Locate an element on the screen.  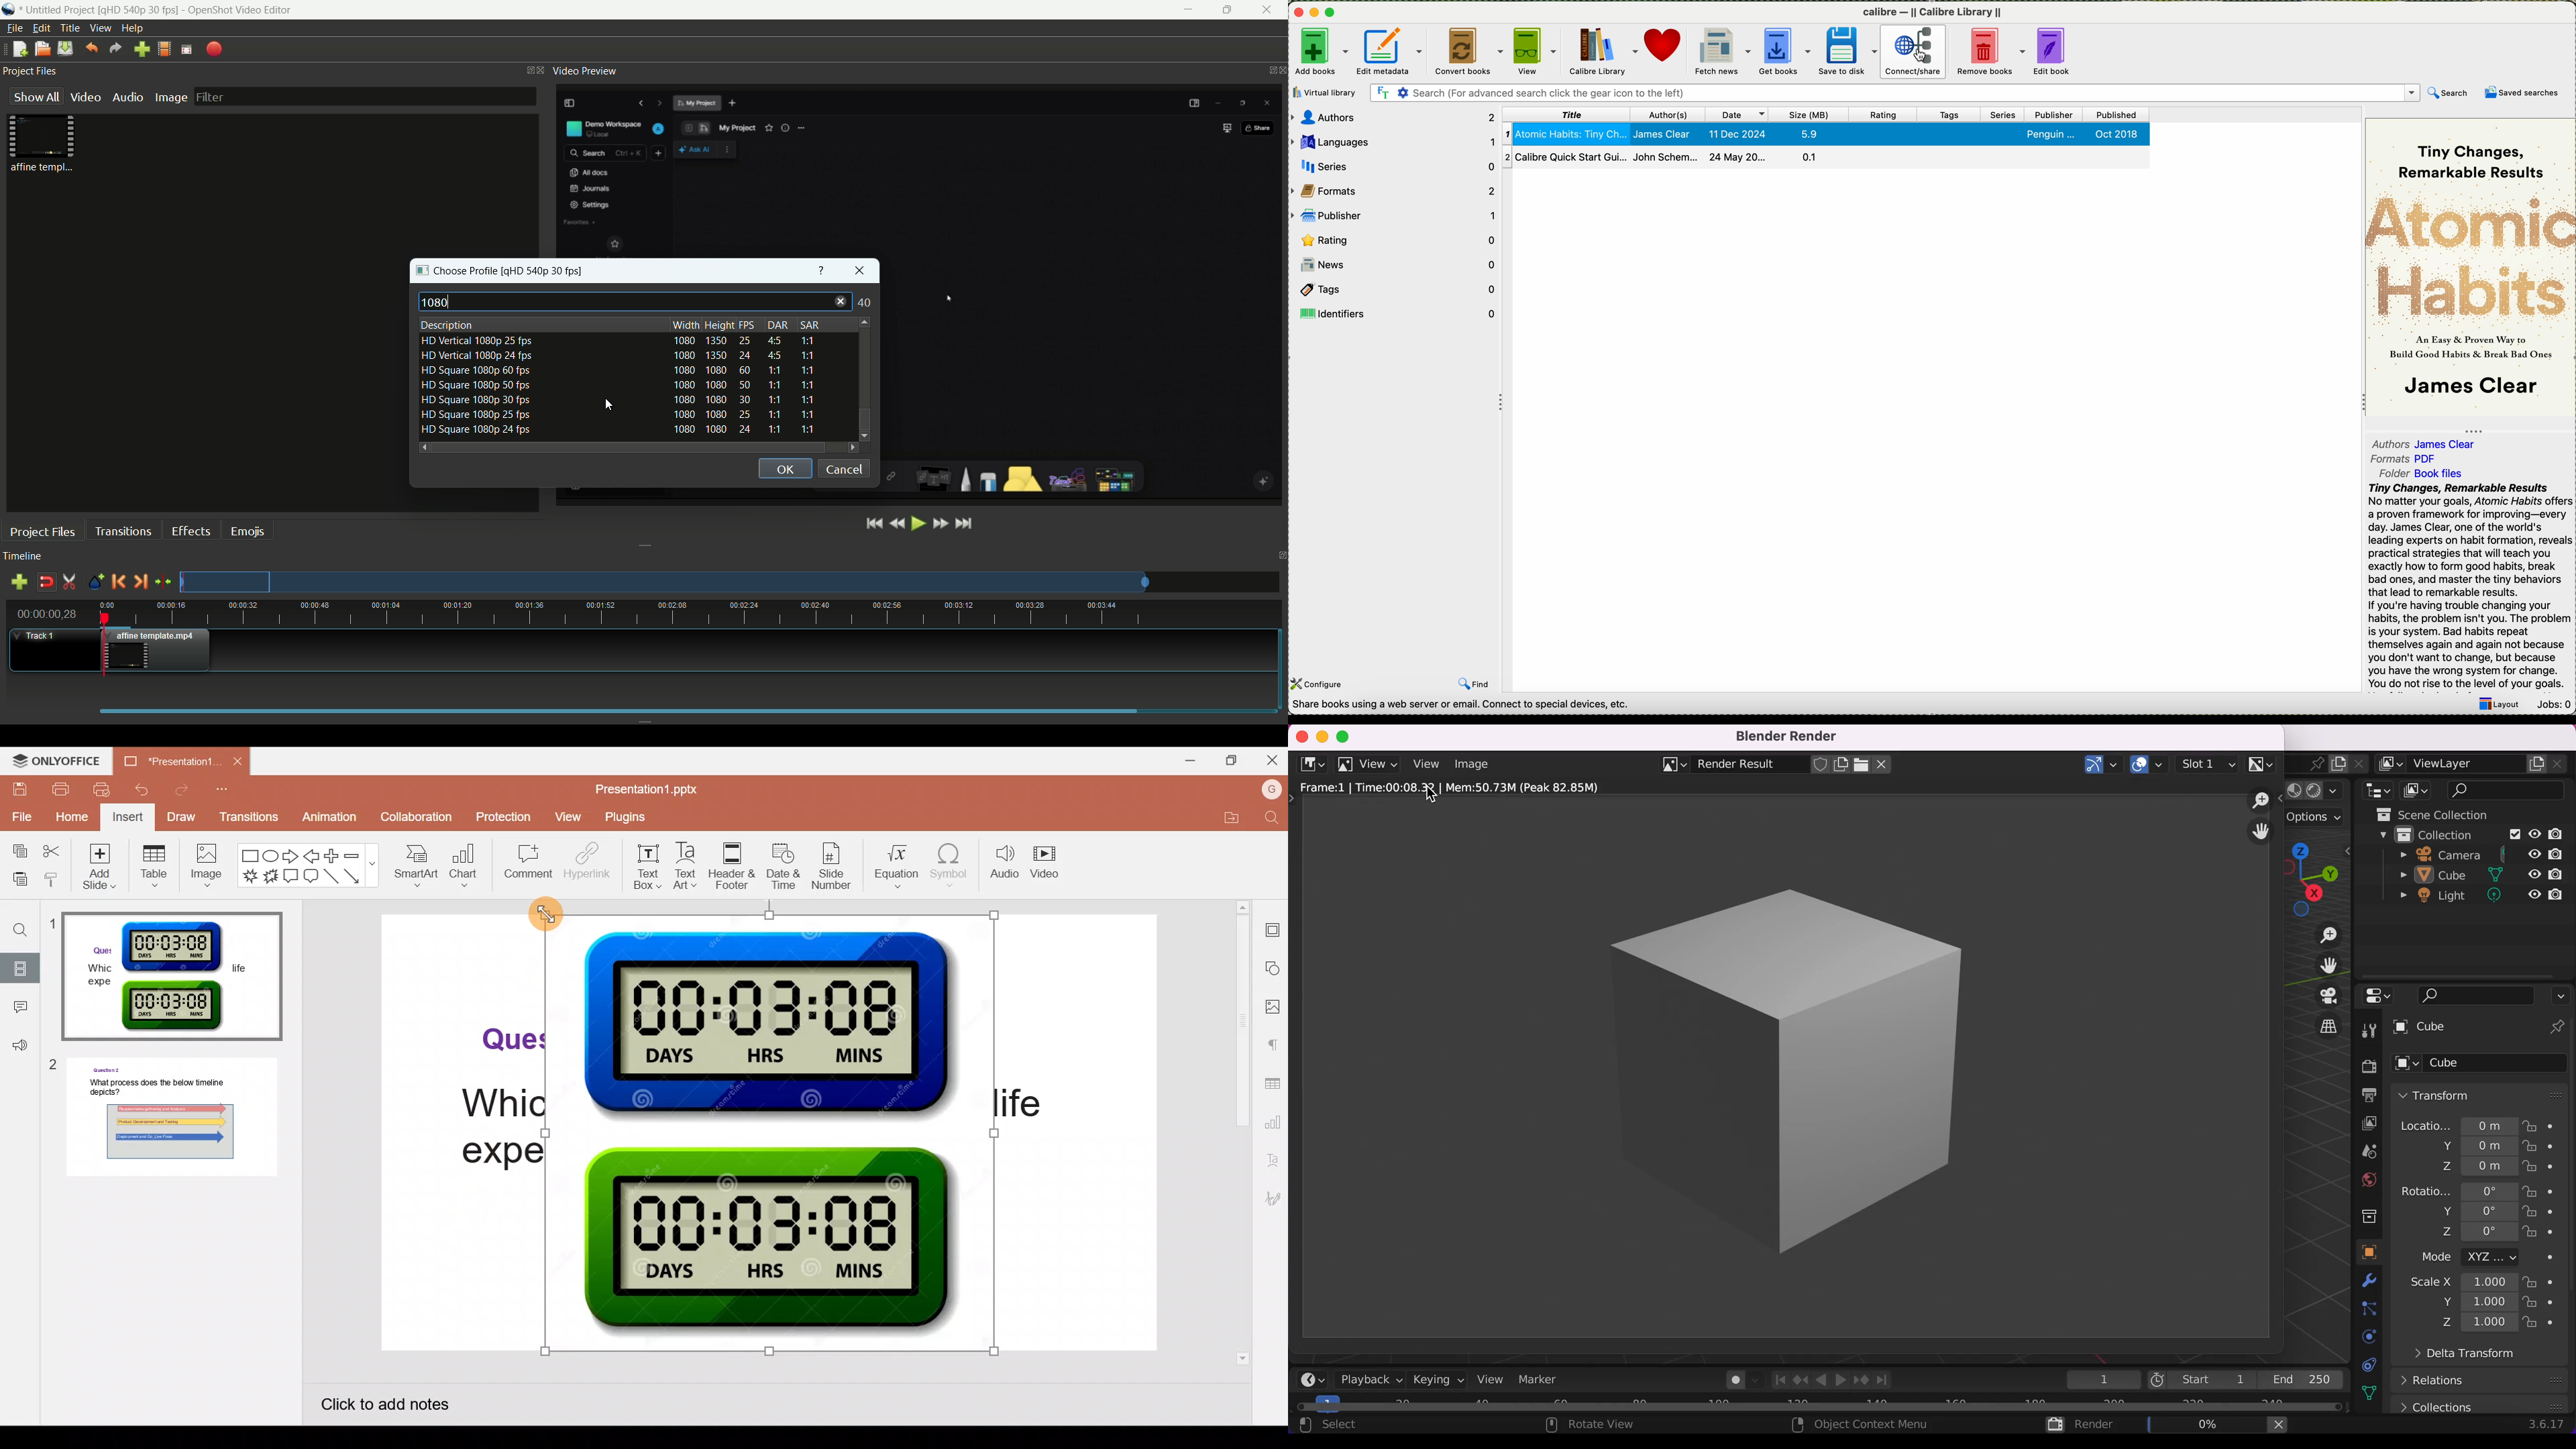
get help is located at coordinates (822, 269).